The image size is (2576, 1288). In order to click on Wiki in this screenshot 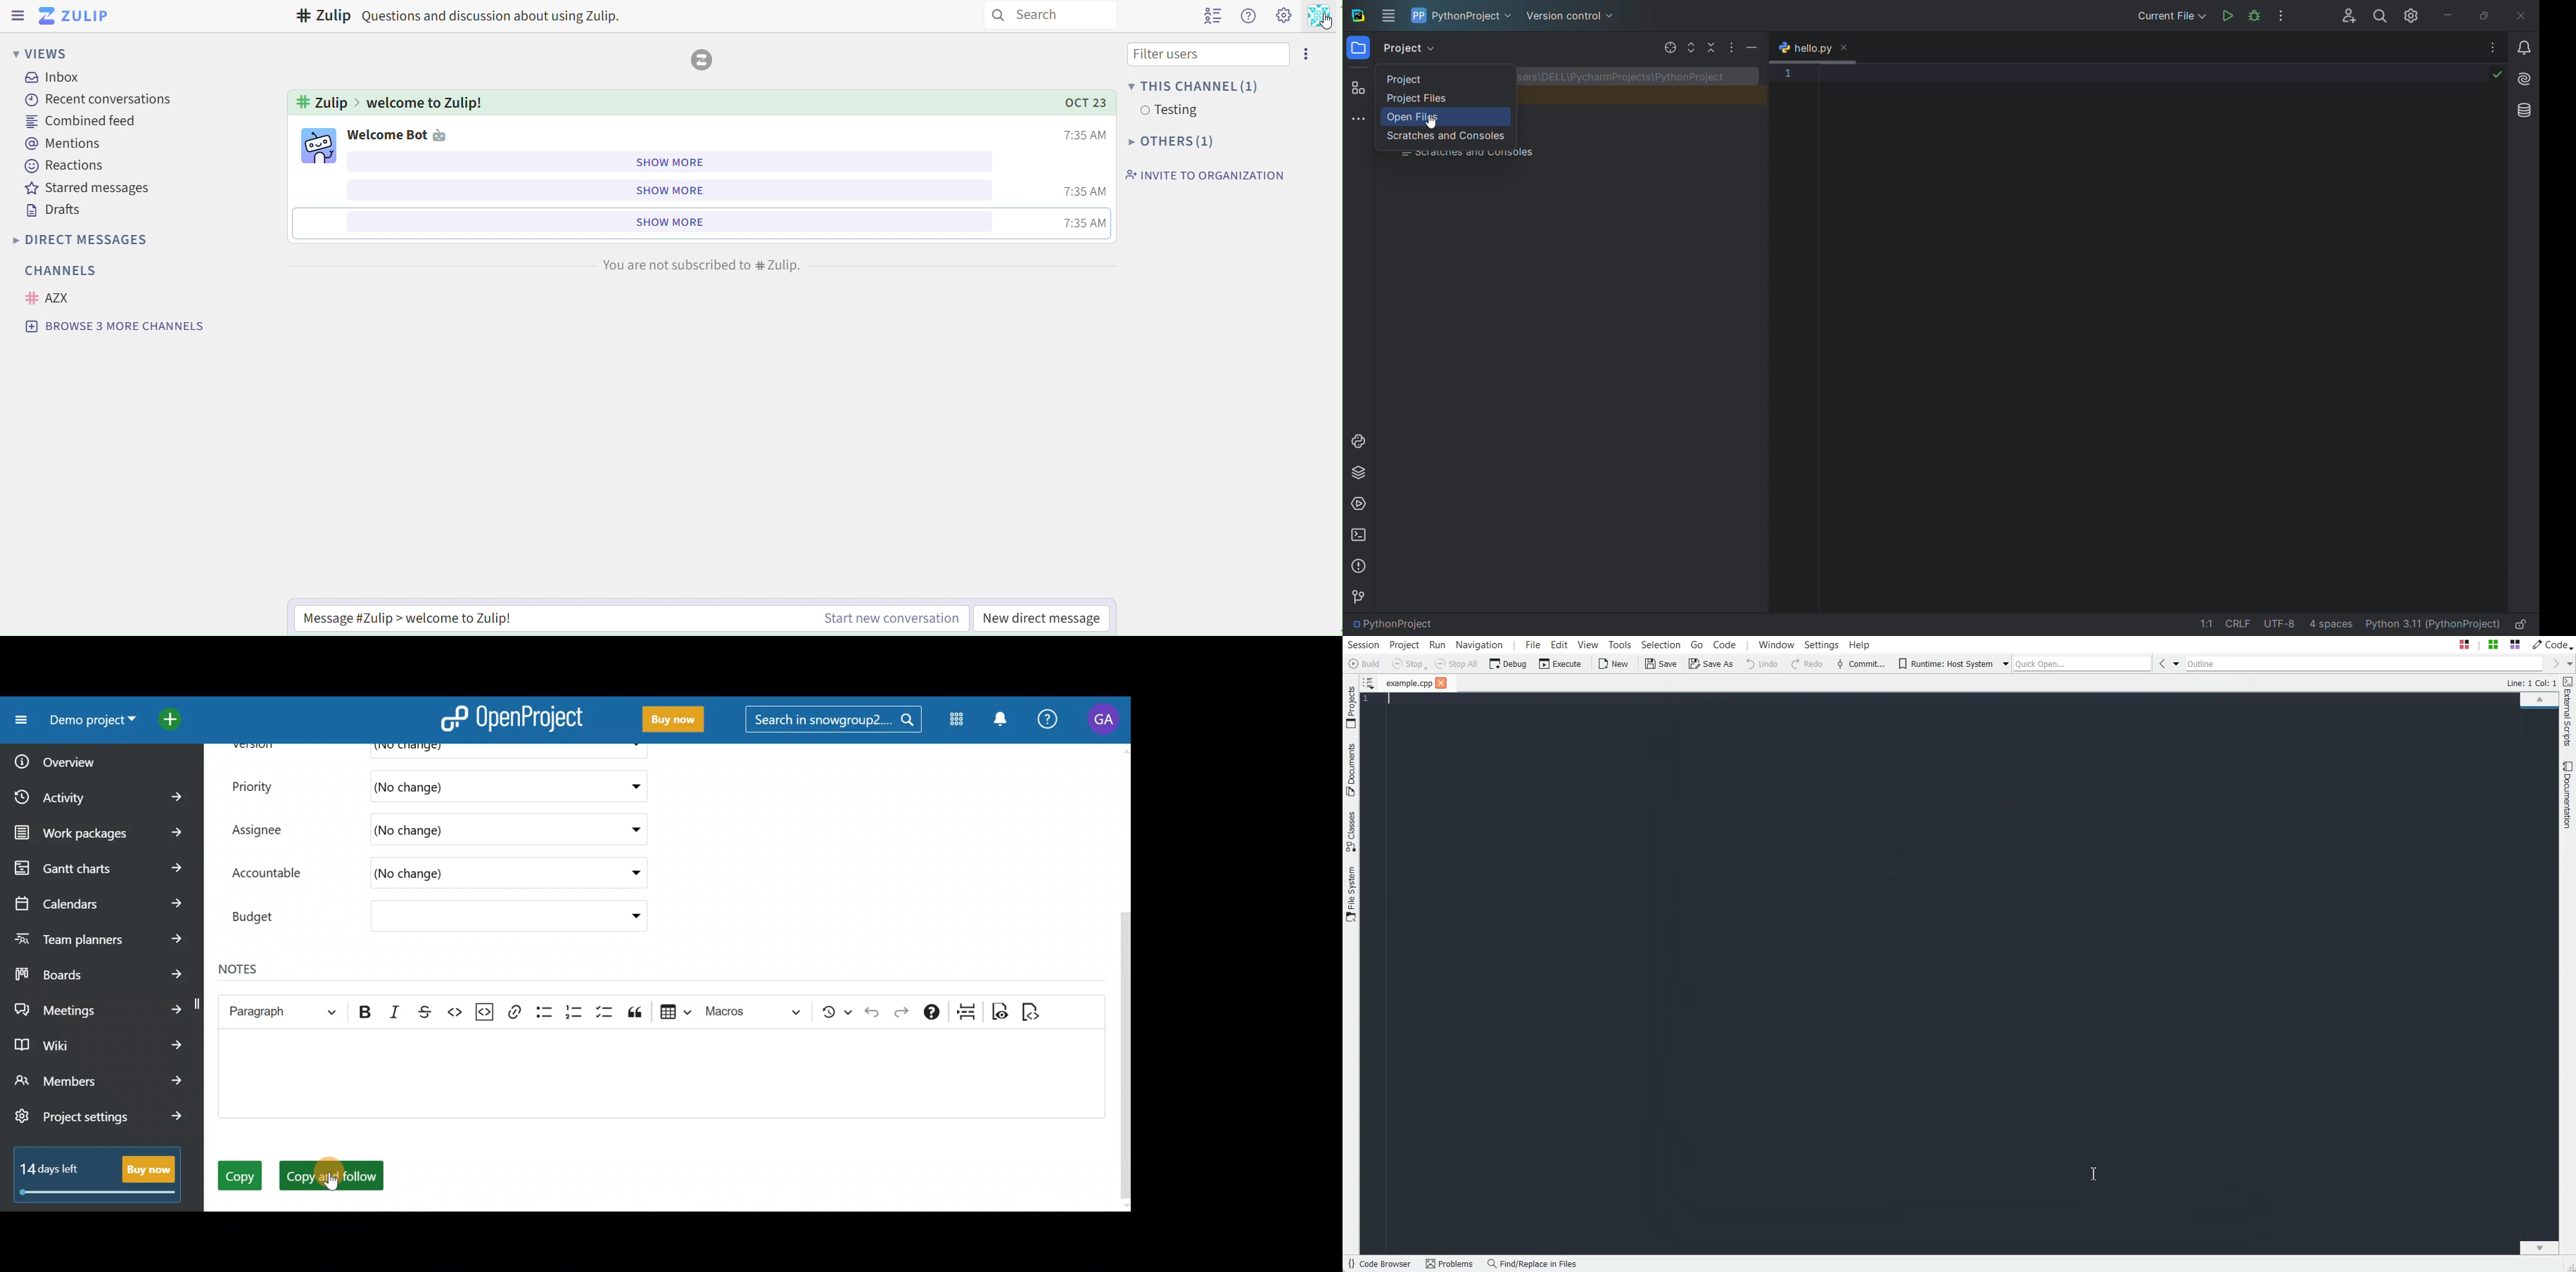, I will do `click(96, 1042)`.